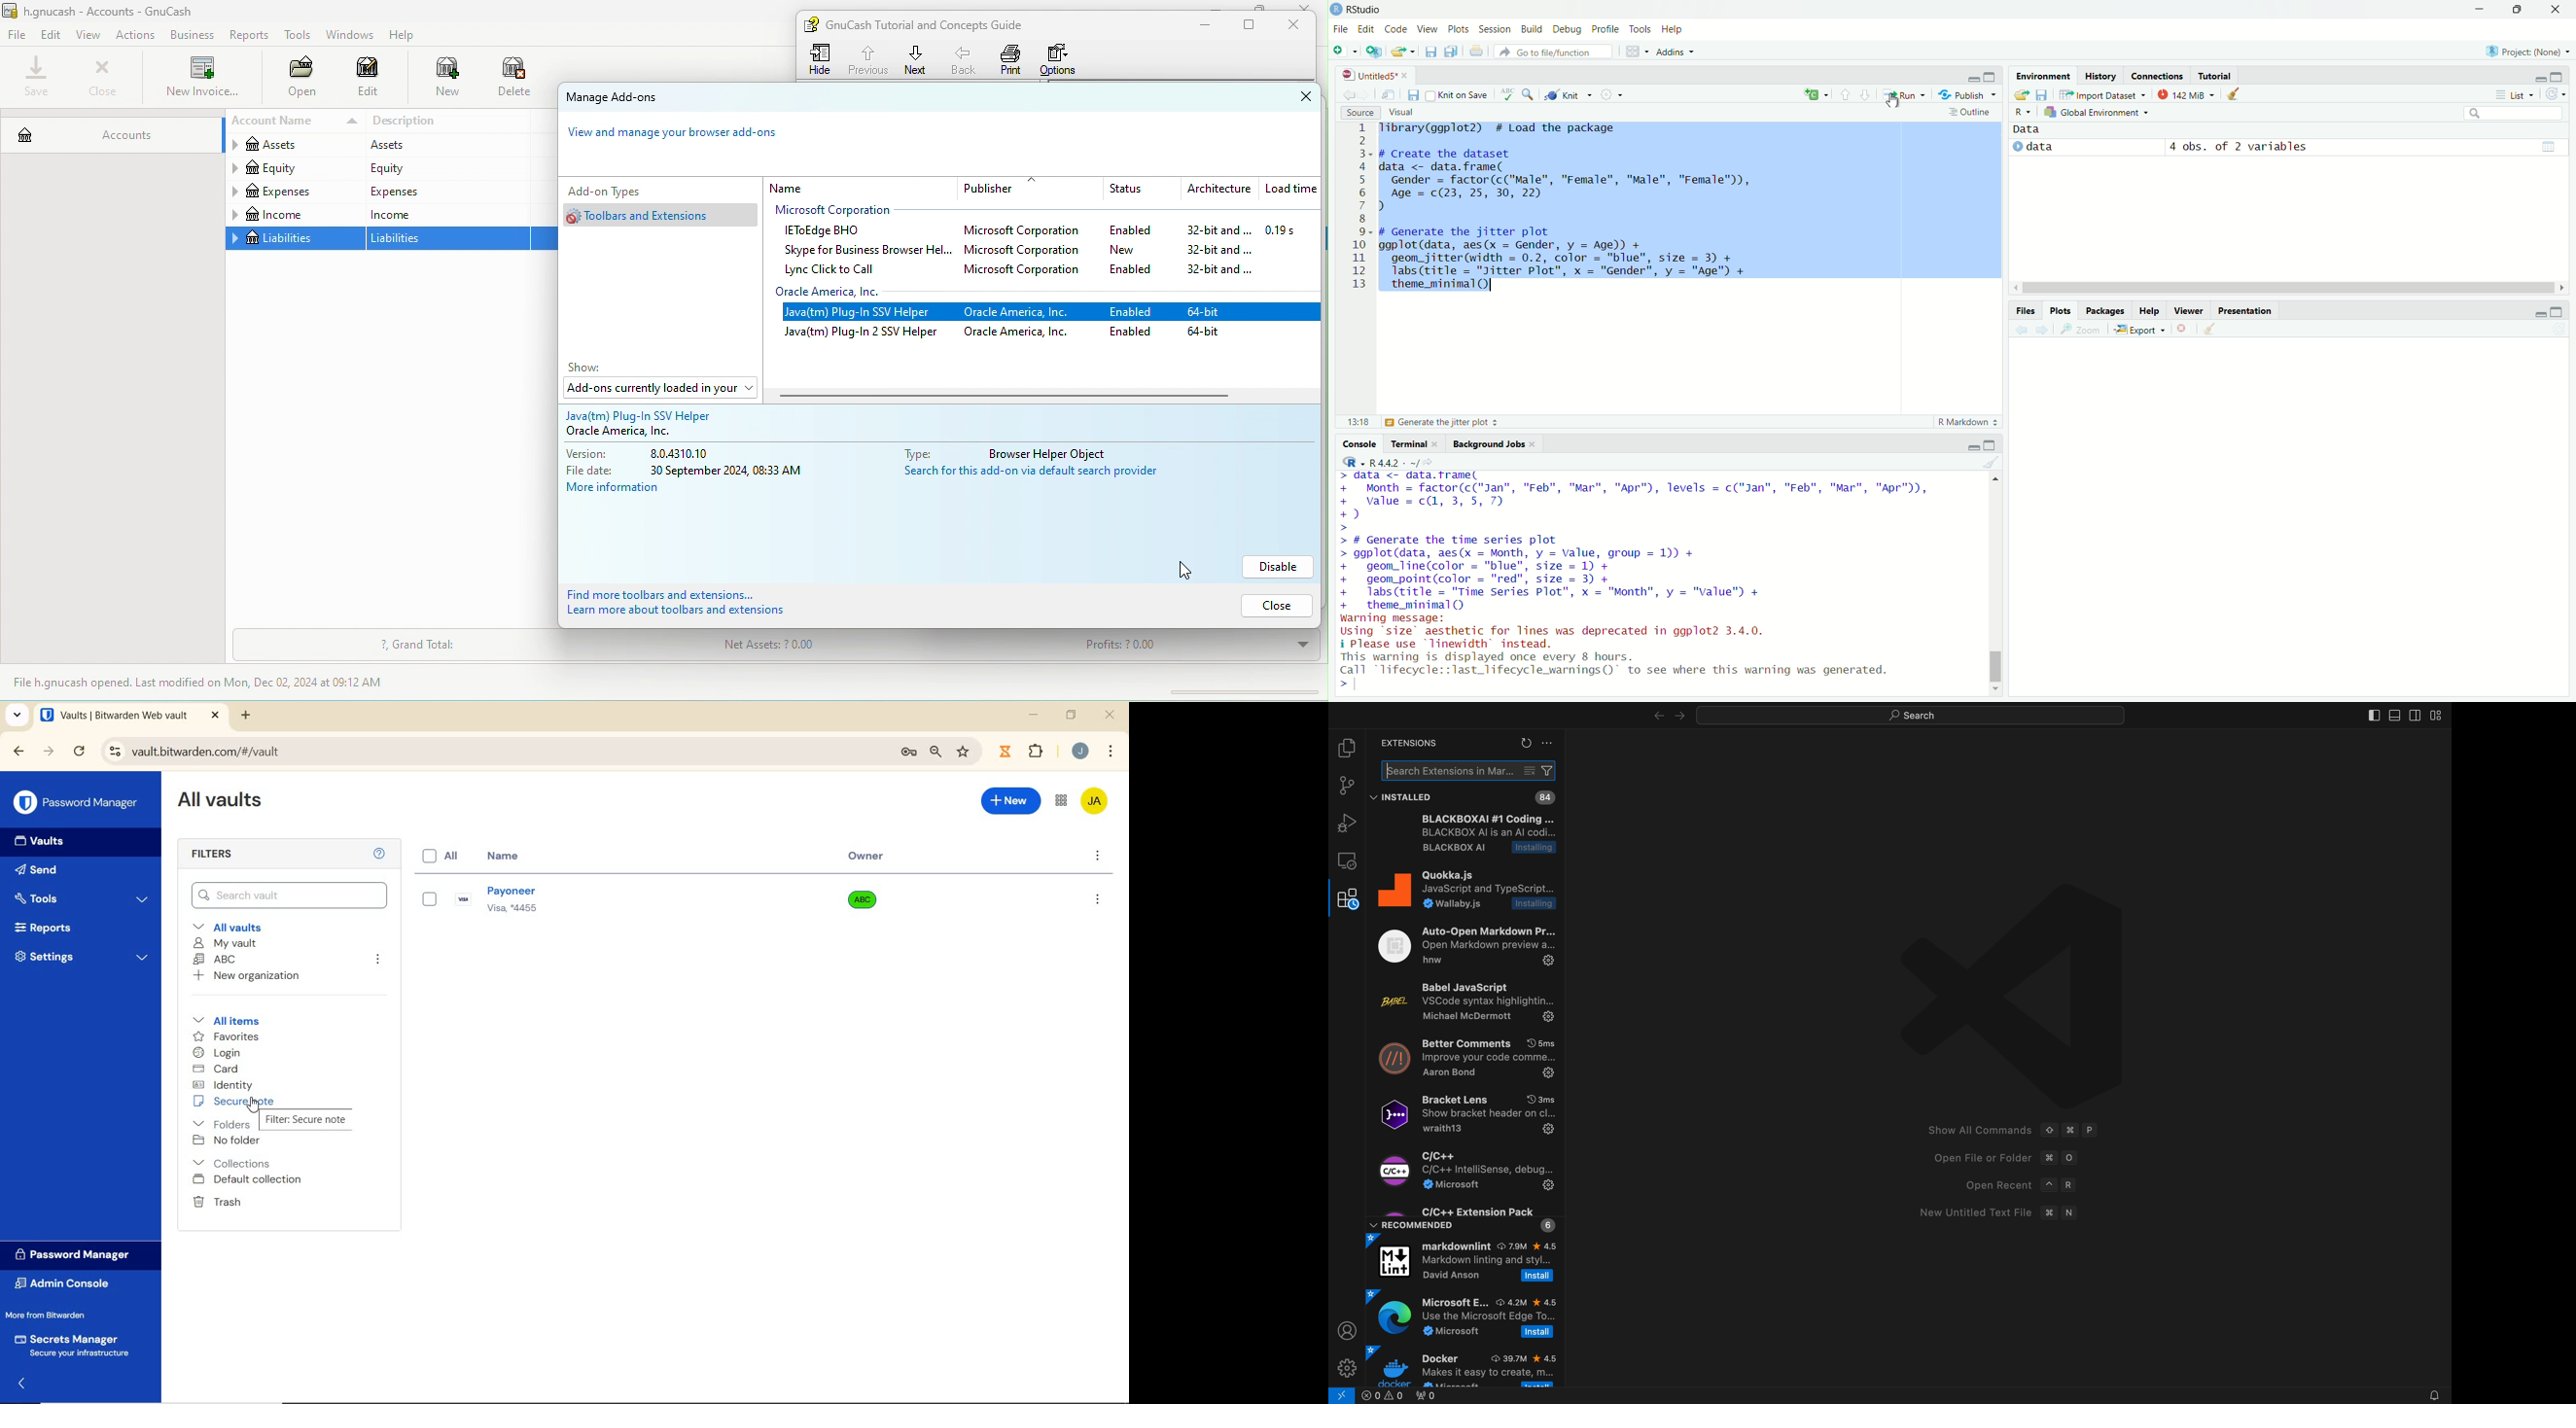 Image resolution: width=2576 pixels, height=1428 pixels. Describe the element at coordinates (1354, 112) in the screenshot. I see `source` at that location.